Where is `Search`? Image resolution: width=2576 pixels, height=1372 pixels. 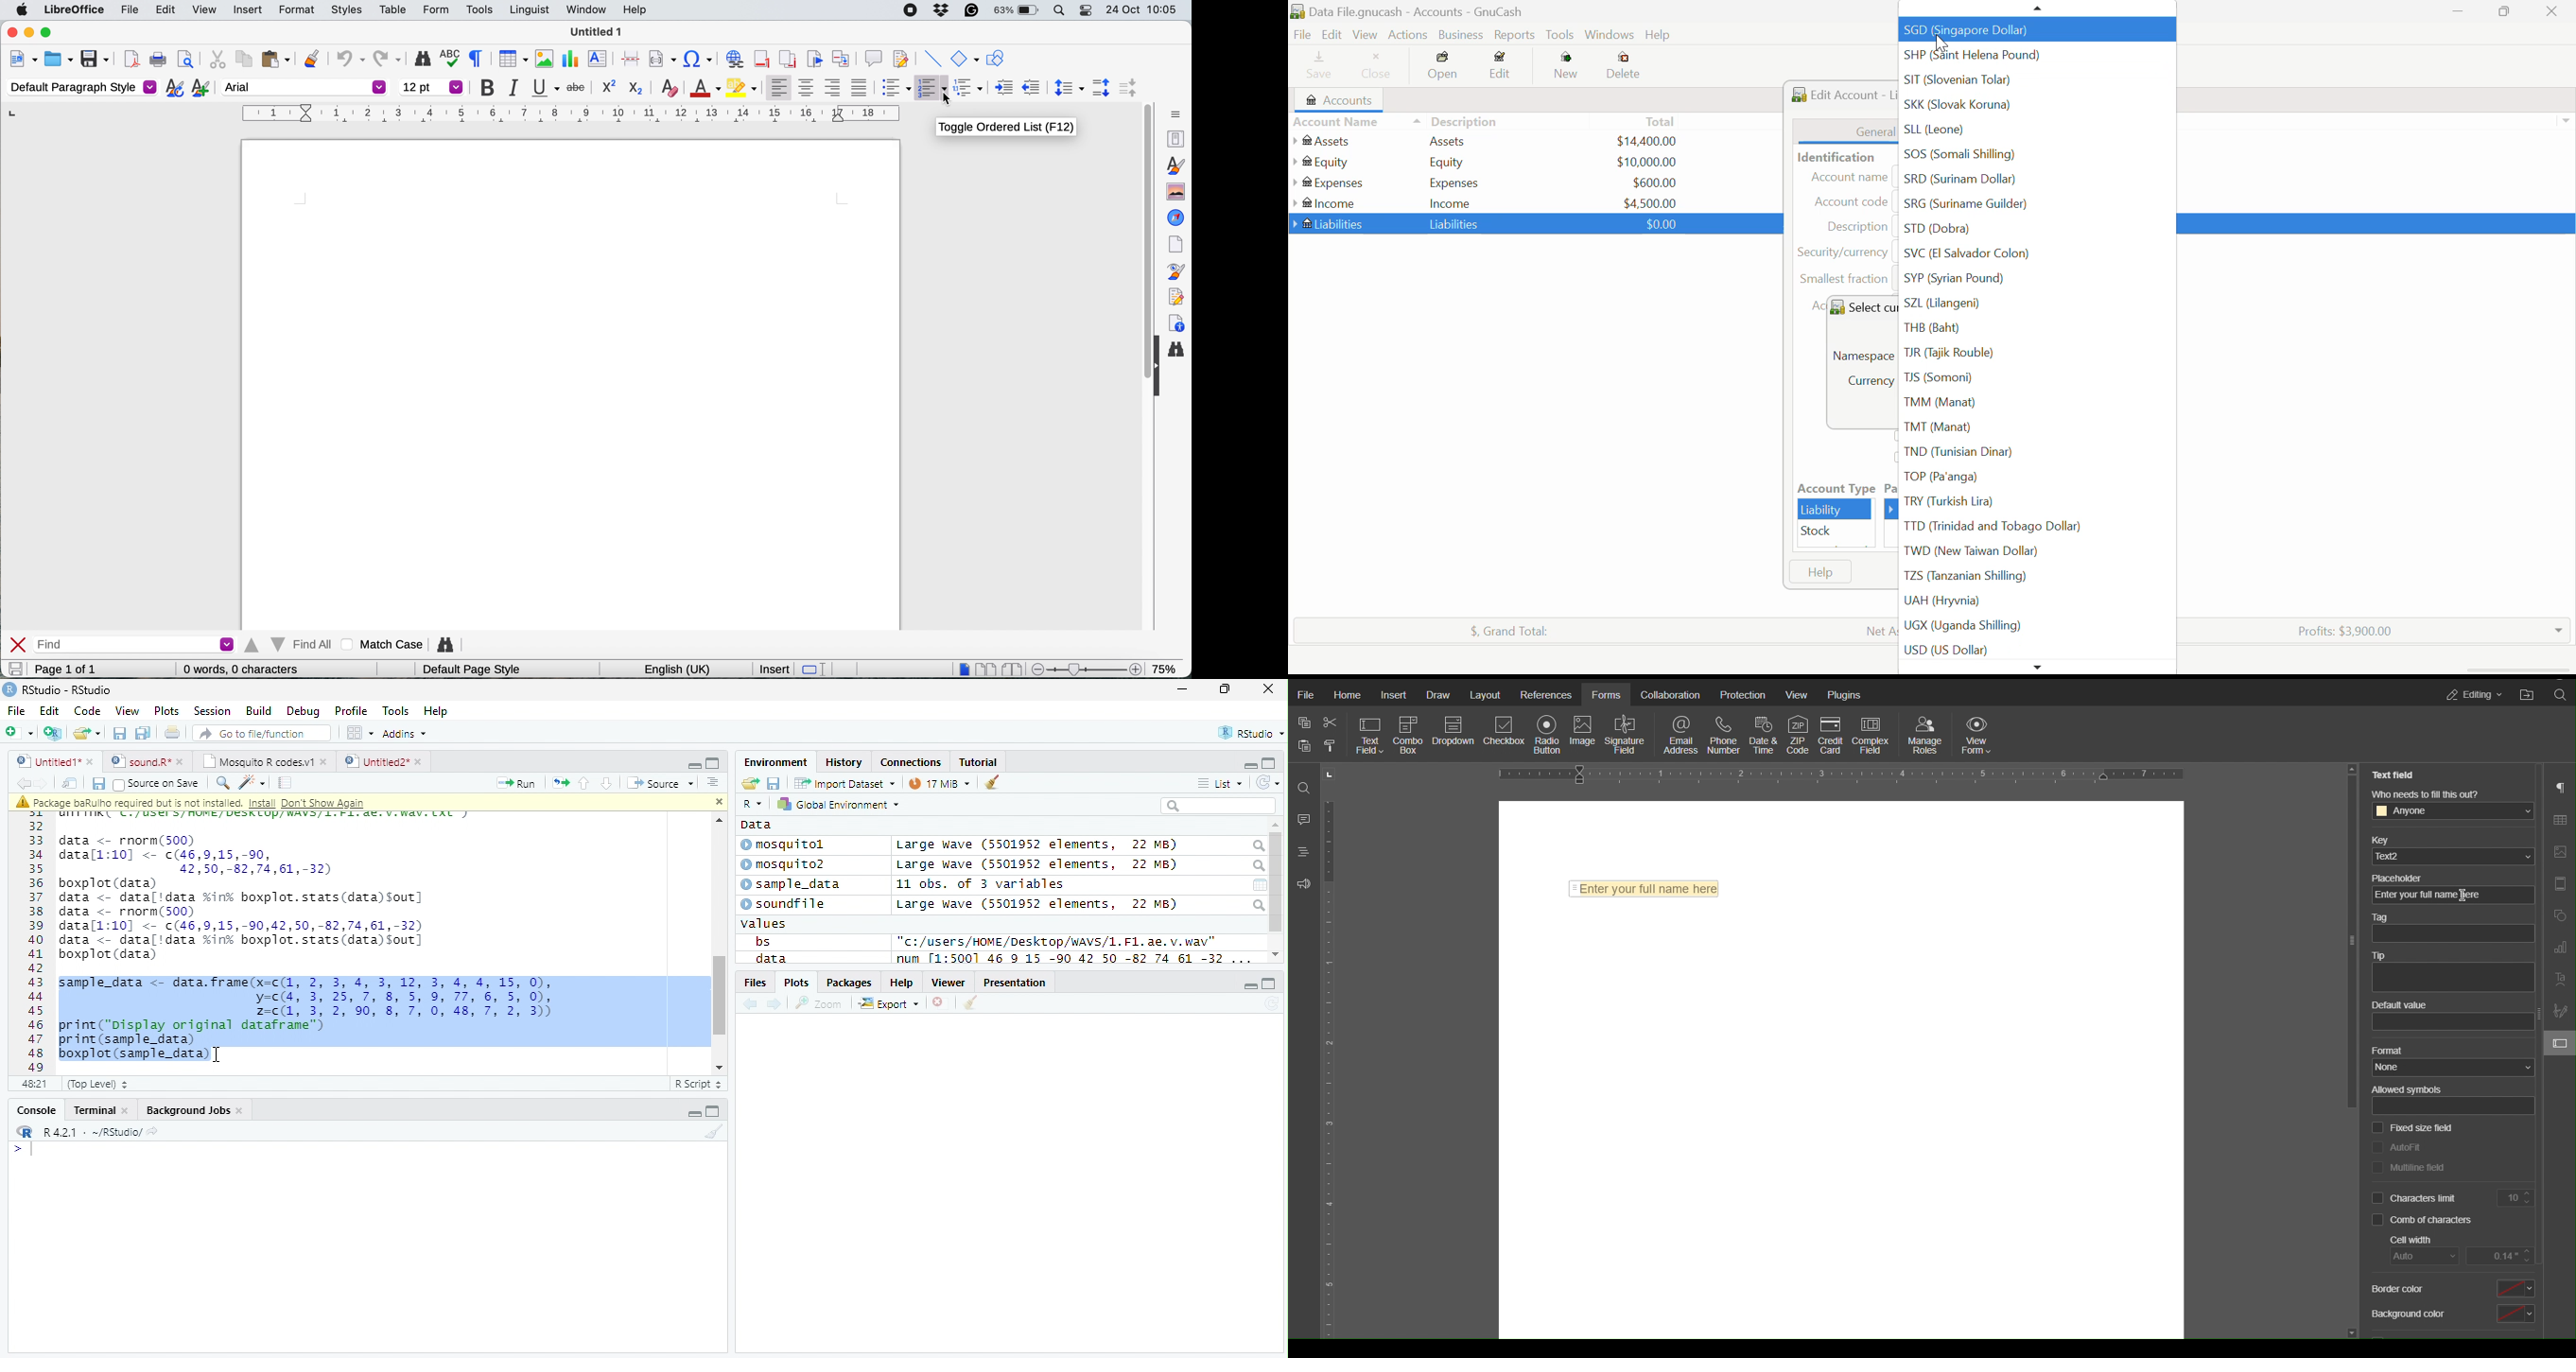 Search is located at coordinates (1305, 787).